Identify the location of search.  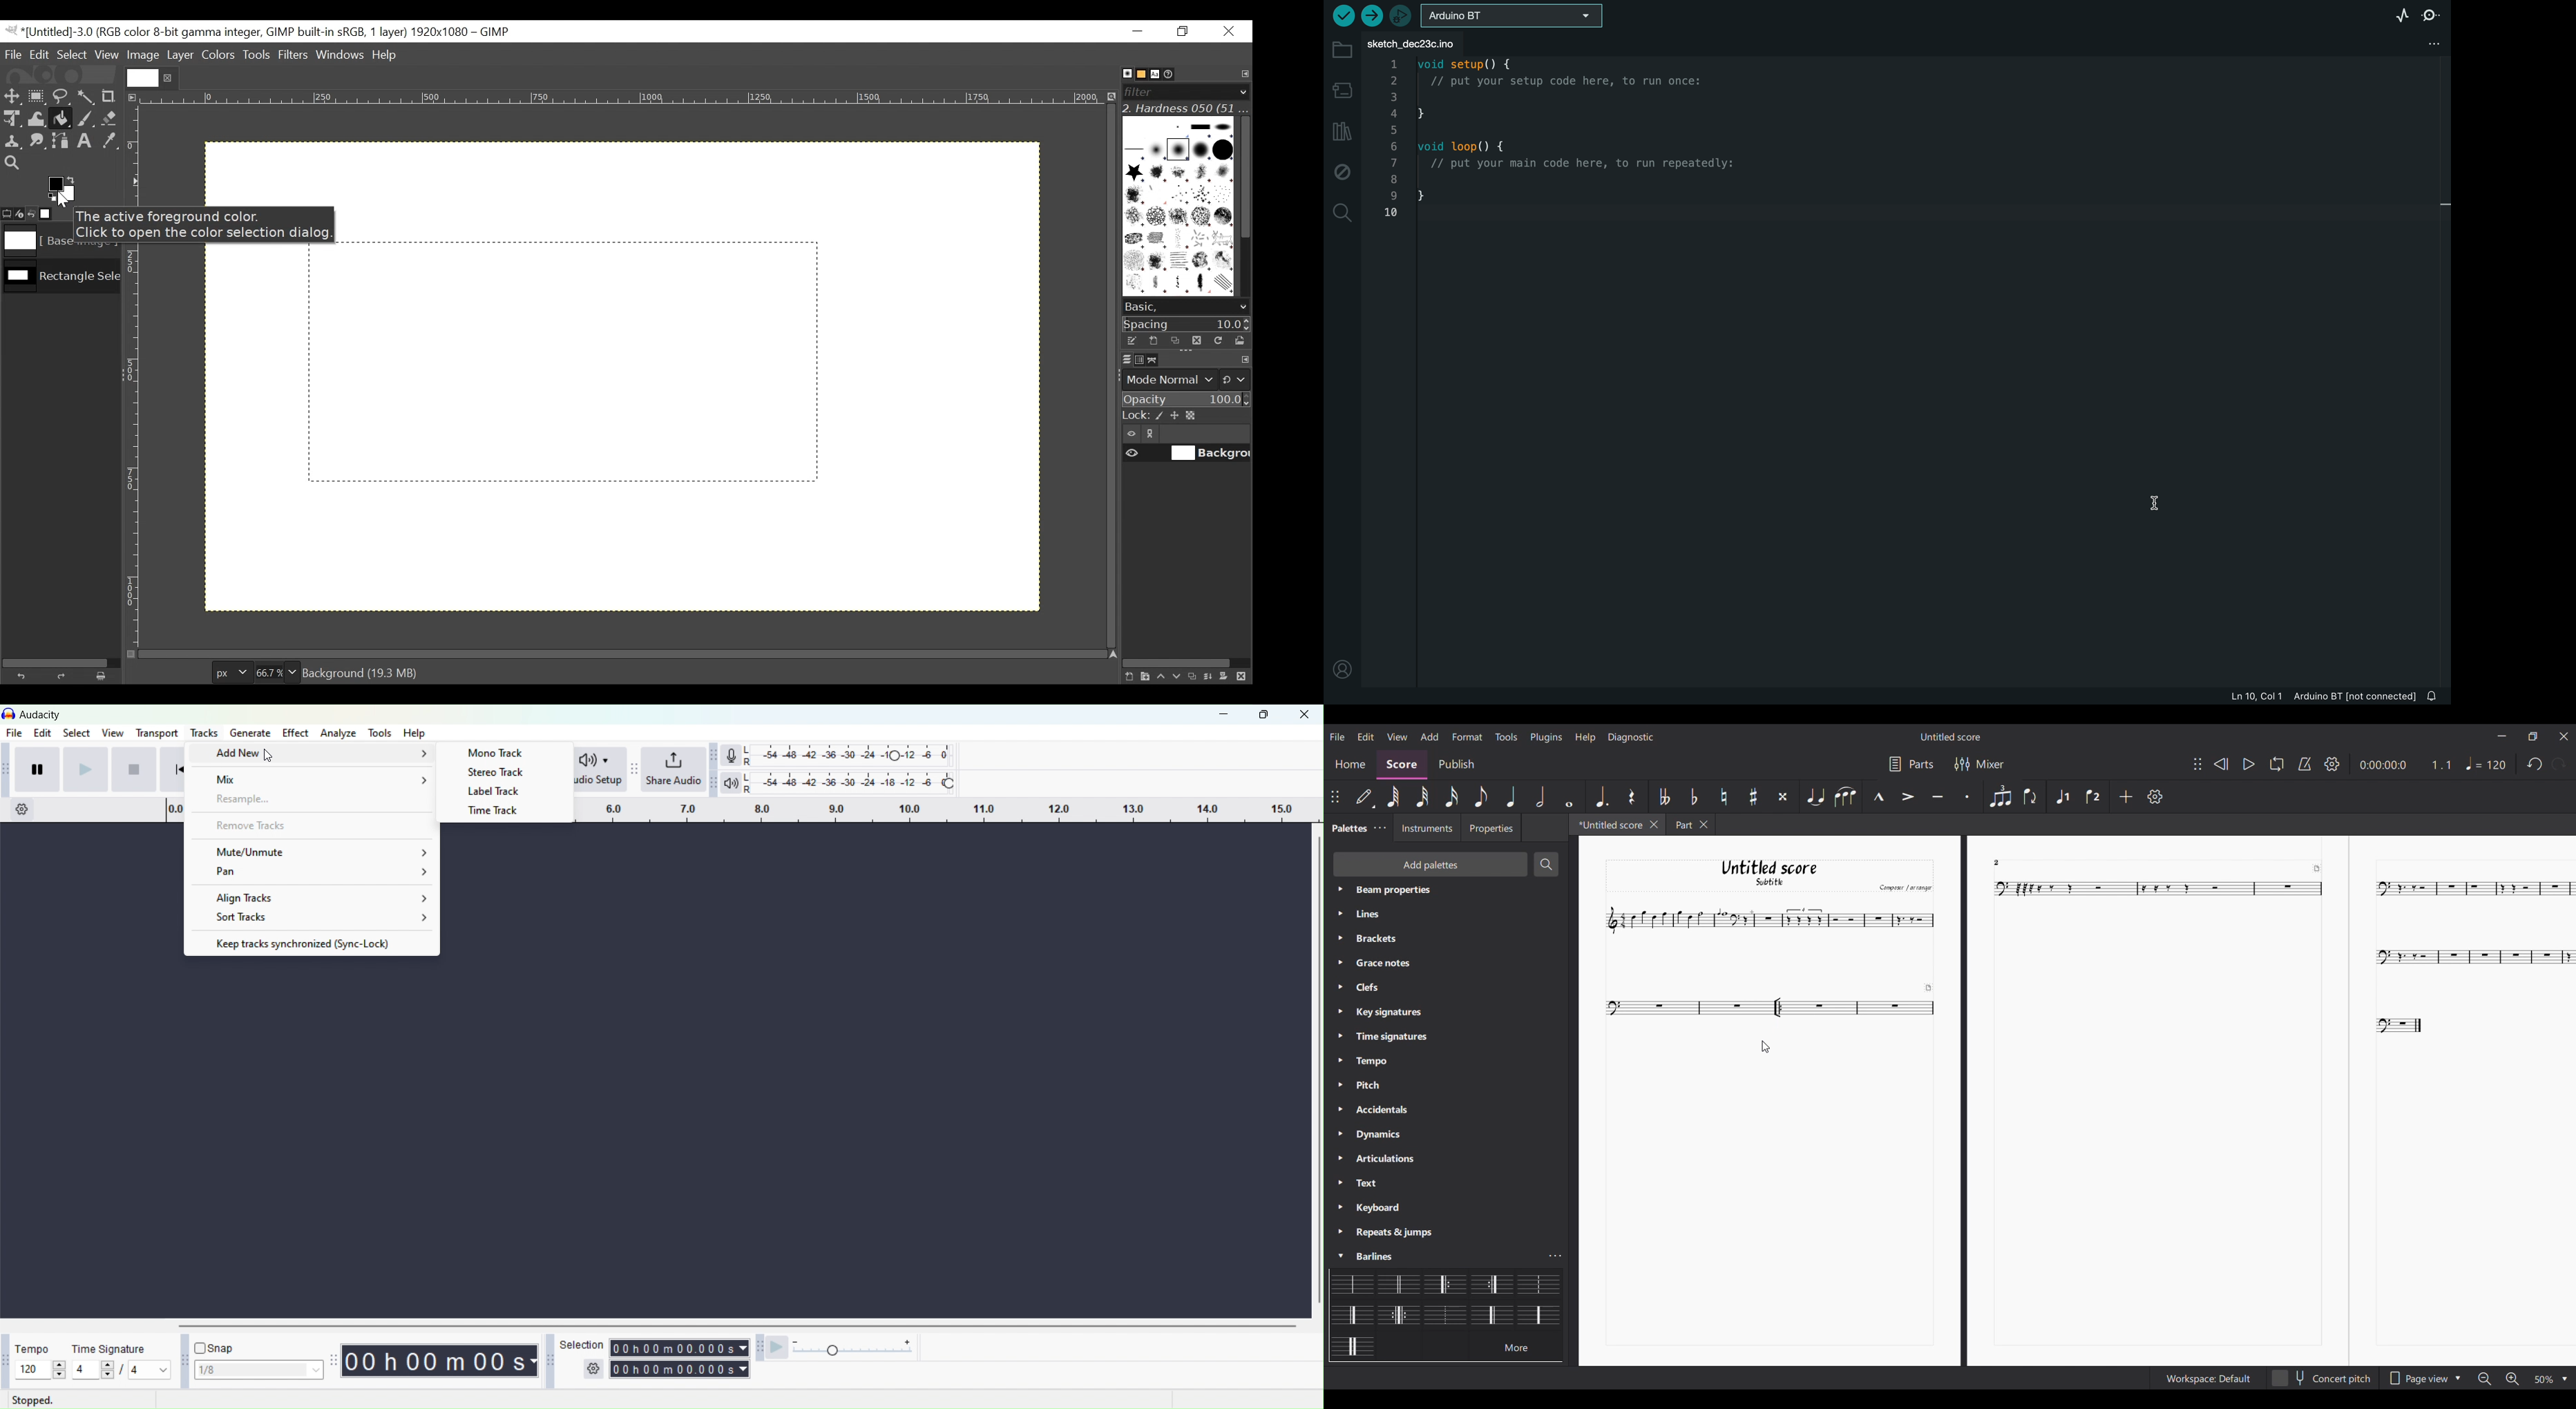
(1339, 214).